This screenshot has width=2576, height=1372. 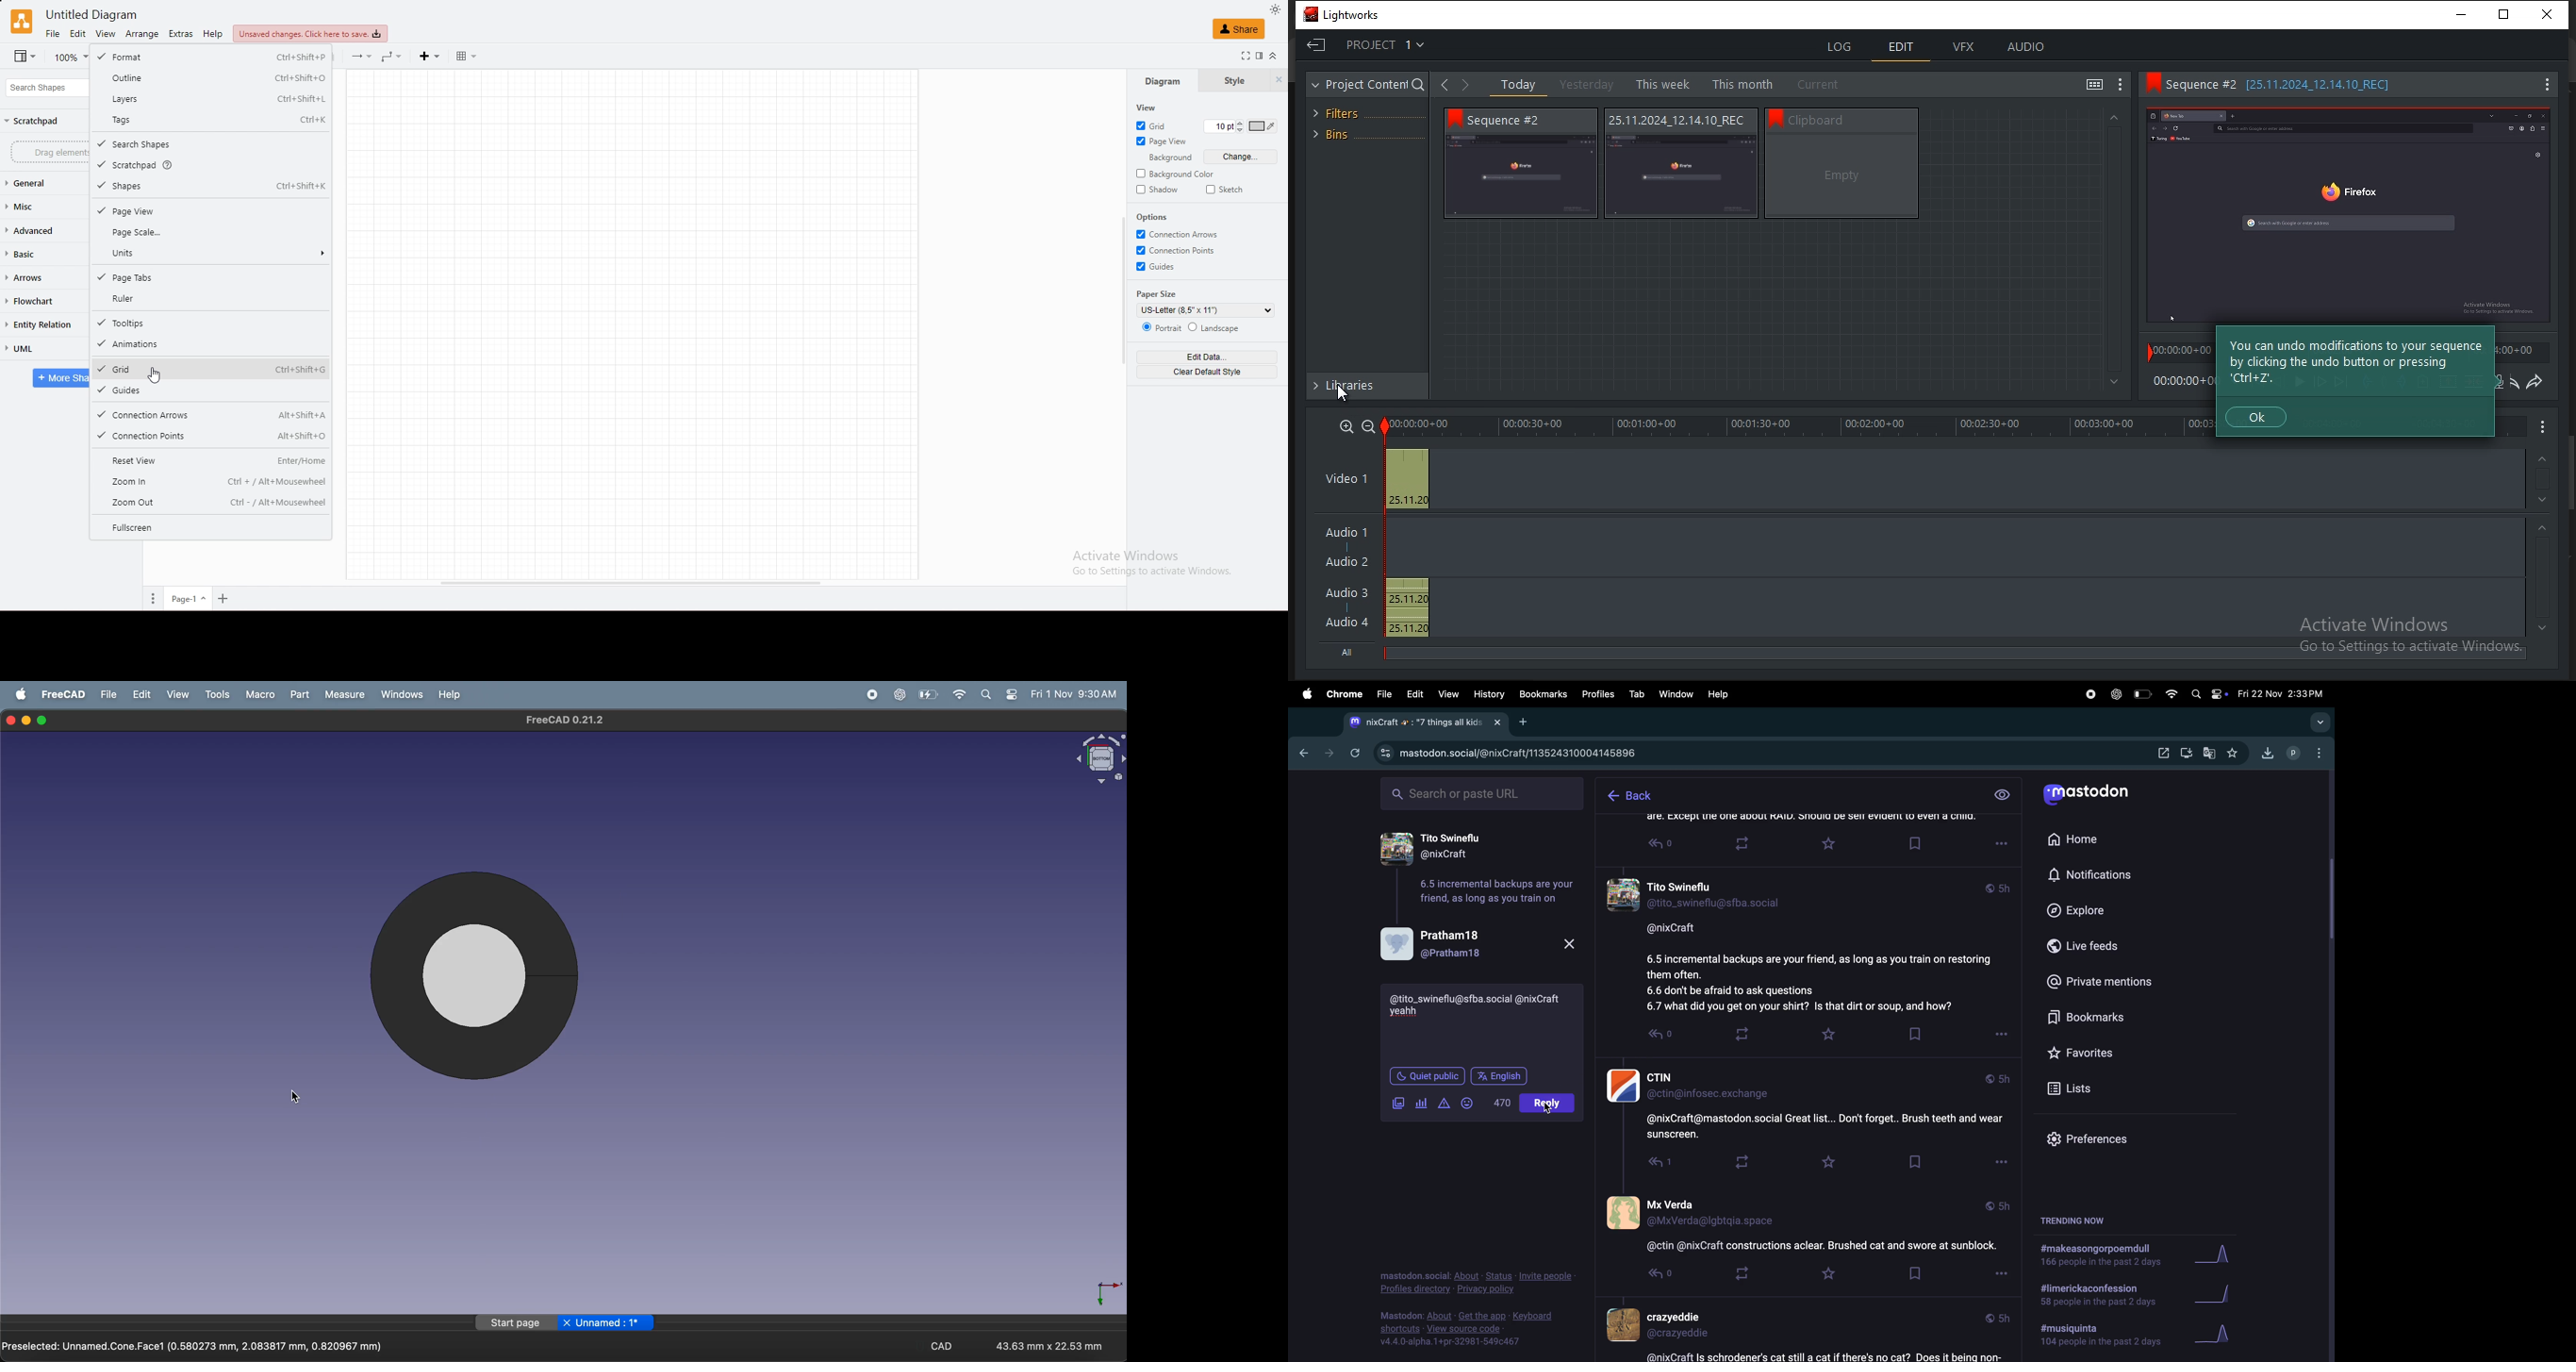 I want to click on current grid pt 10 pt, so click(x=1218, y=125).